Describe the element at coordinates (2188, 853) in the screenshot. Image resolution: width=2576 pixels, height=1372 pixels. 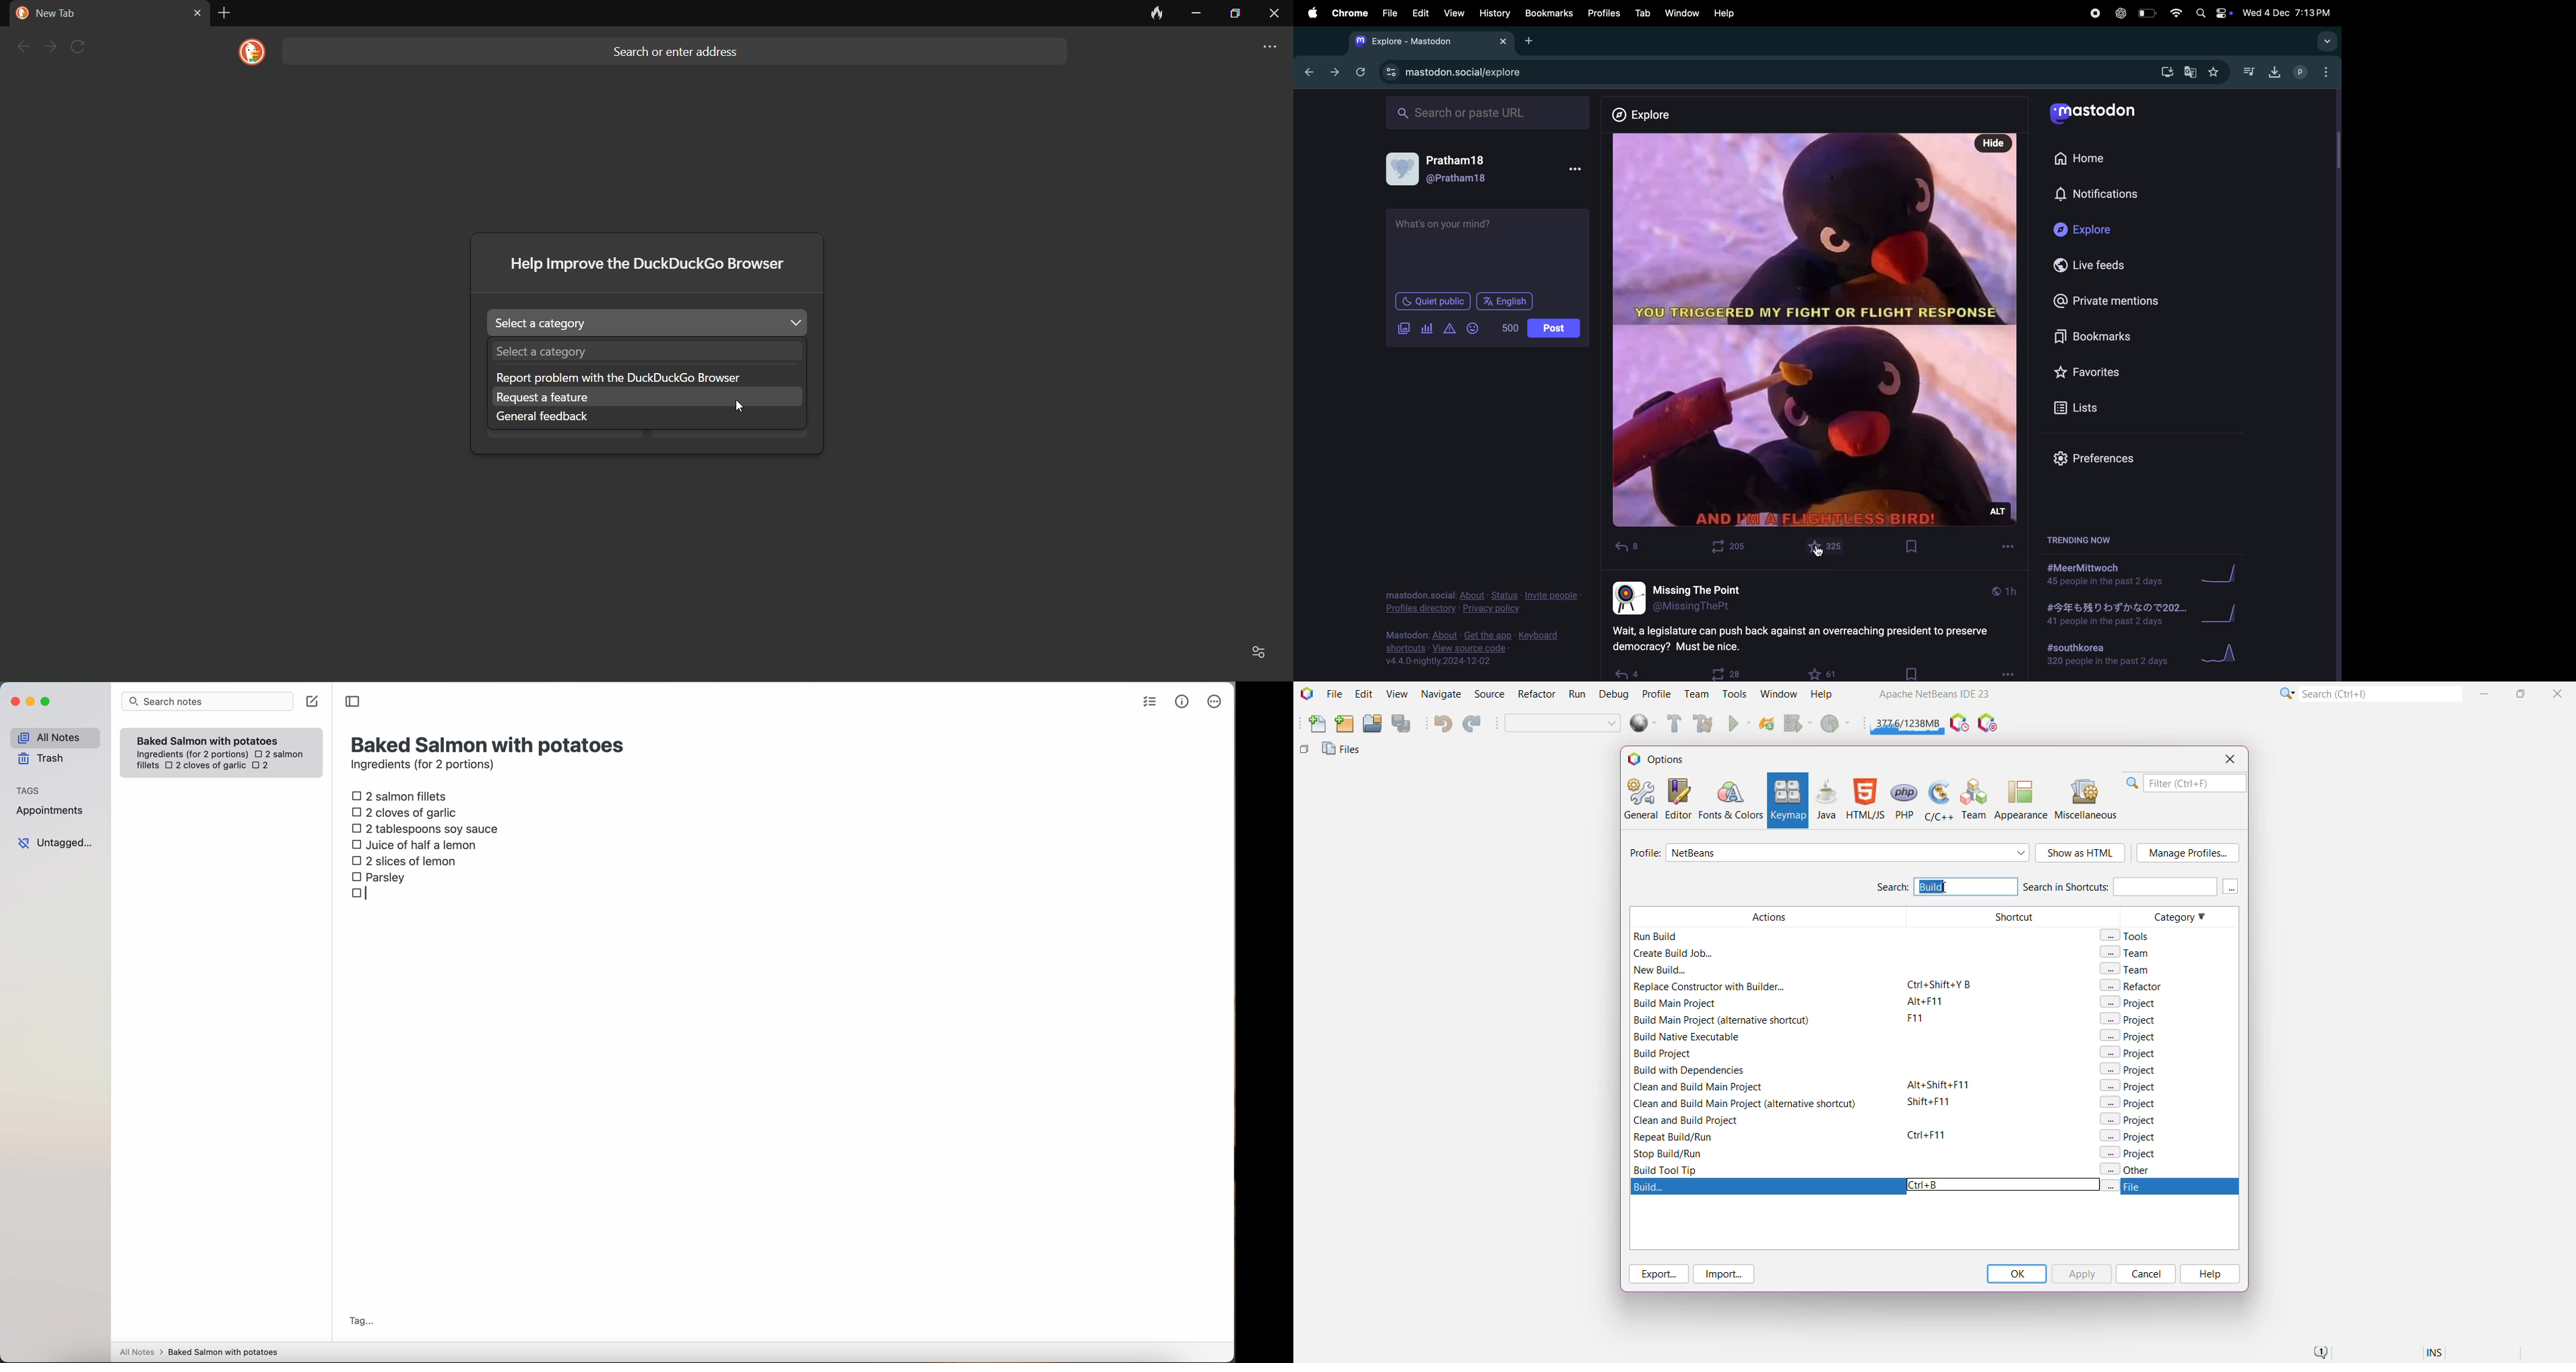
I see `Manage Profile` at that location.